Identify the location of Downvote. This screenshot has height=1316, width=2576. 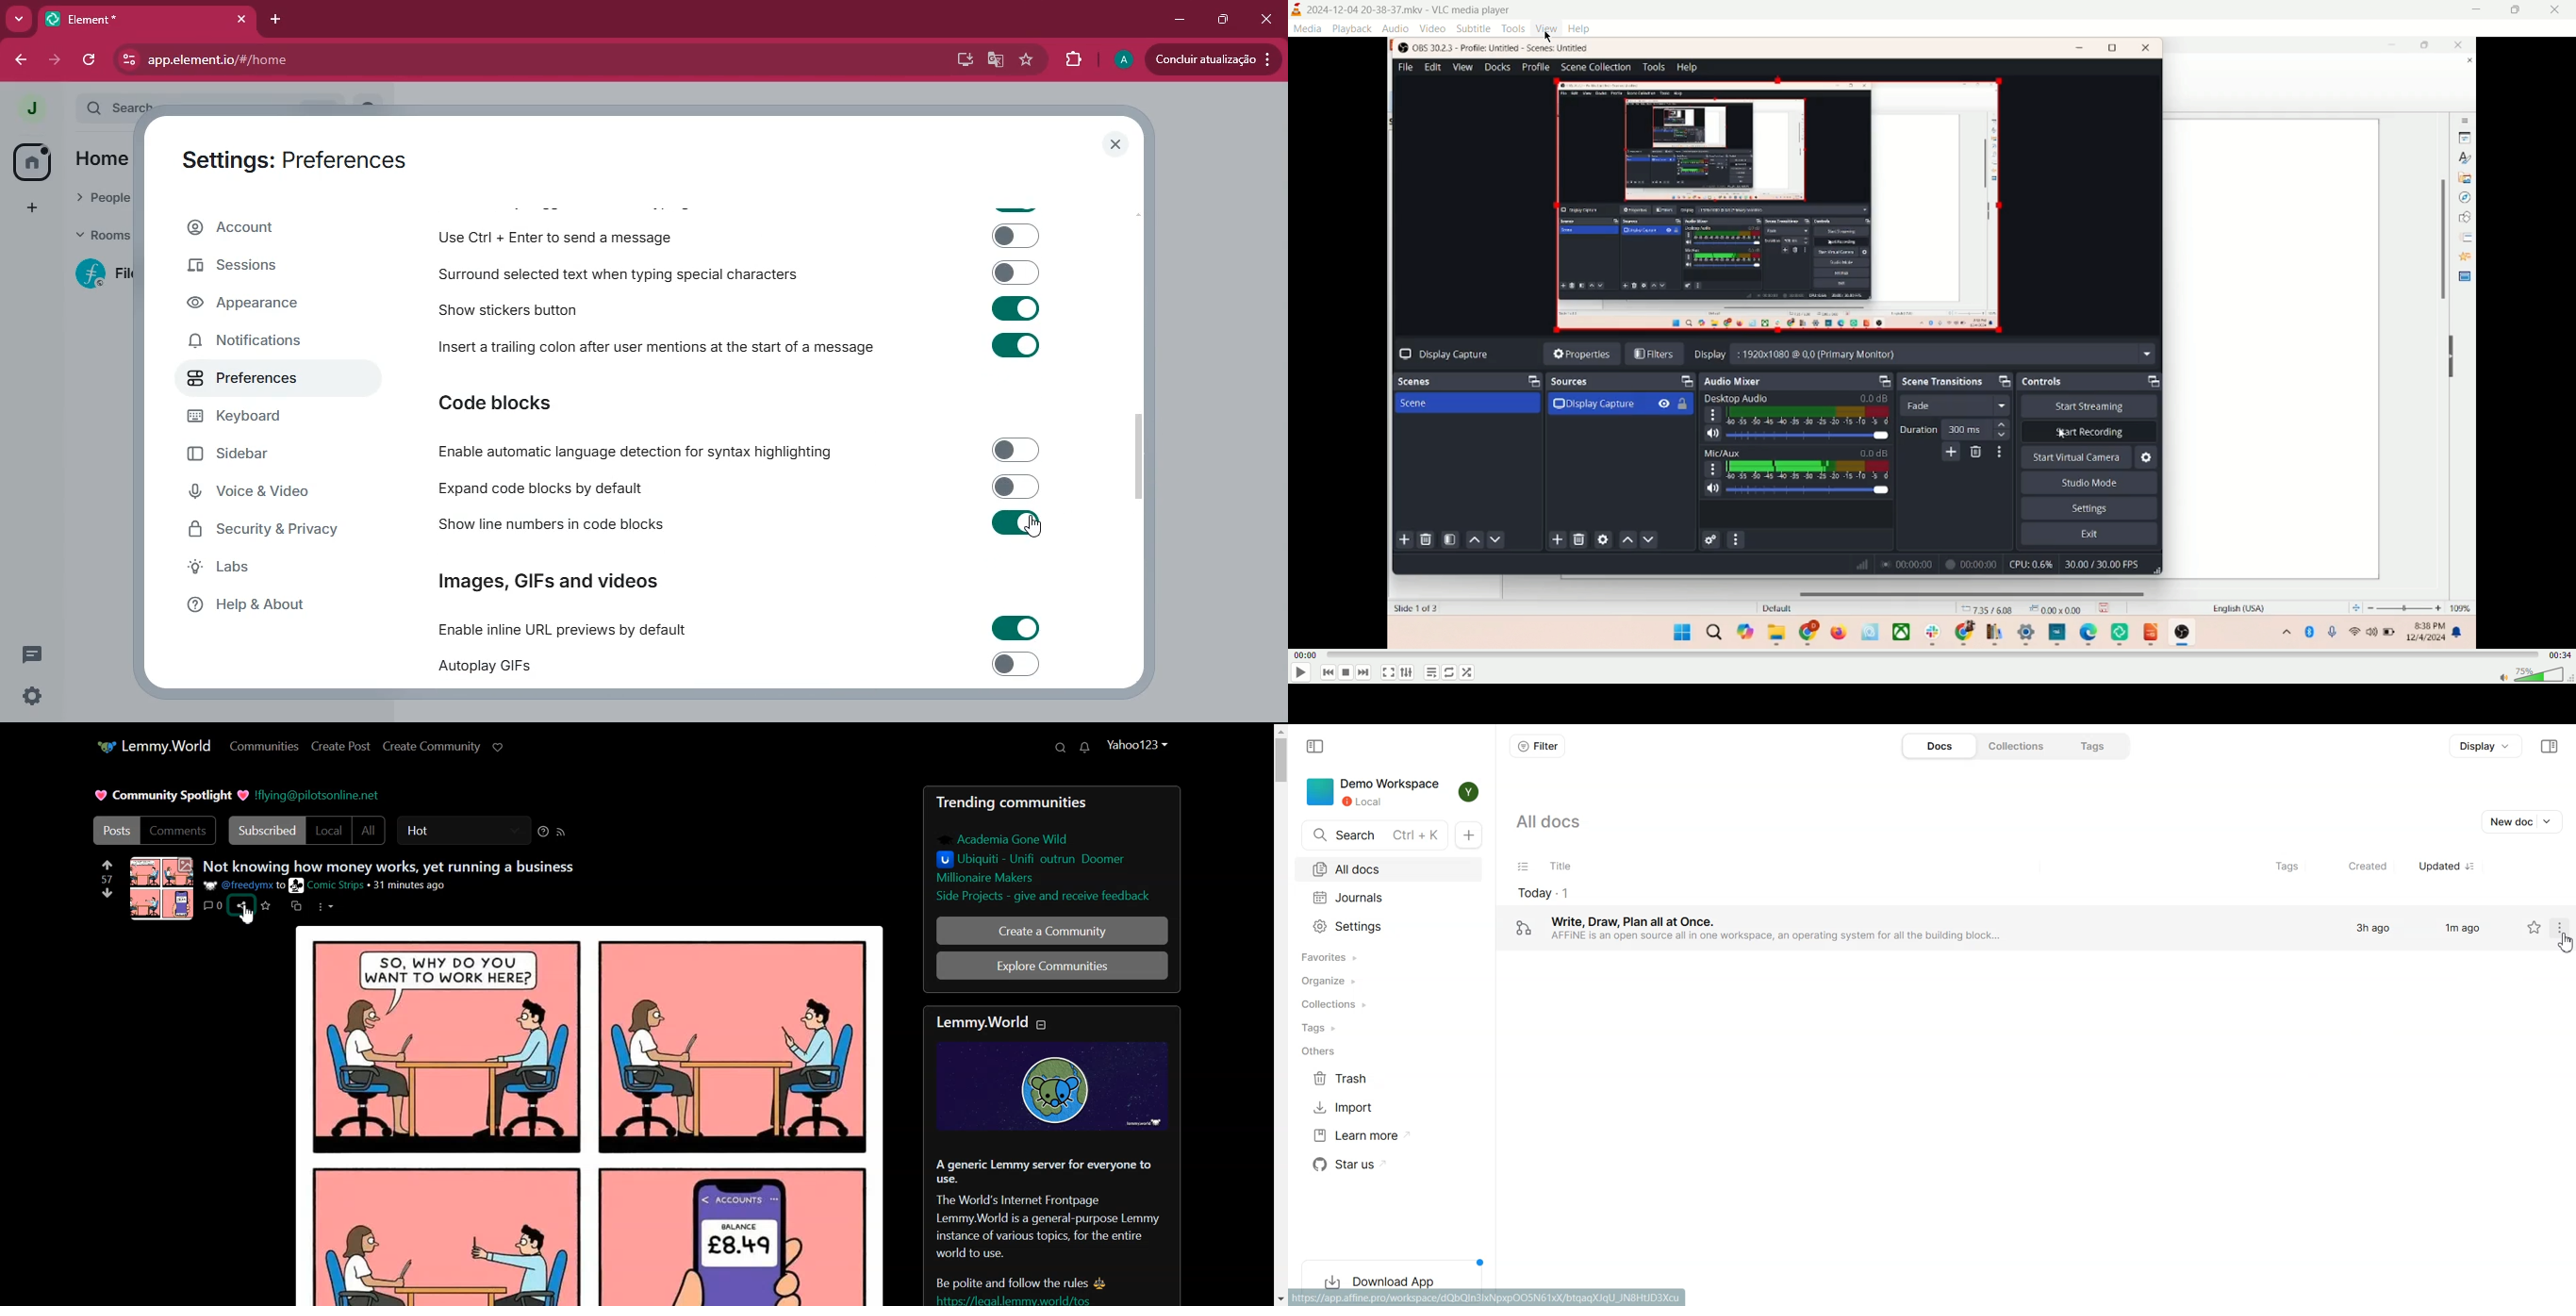
(107, 893).